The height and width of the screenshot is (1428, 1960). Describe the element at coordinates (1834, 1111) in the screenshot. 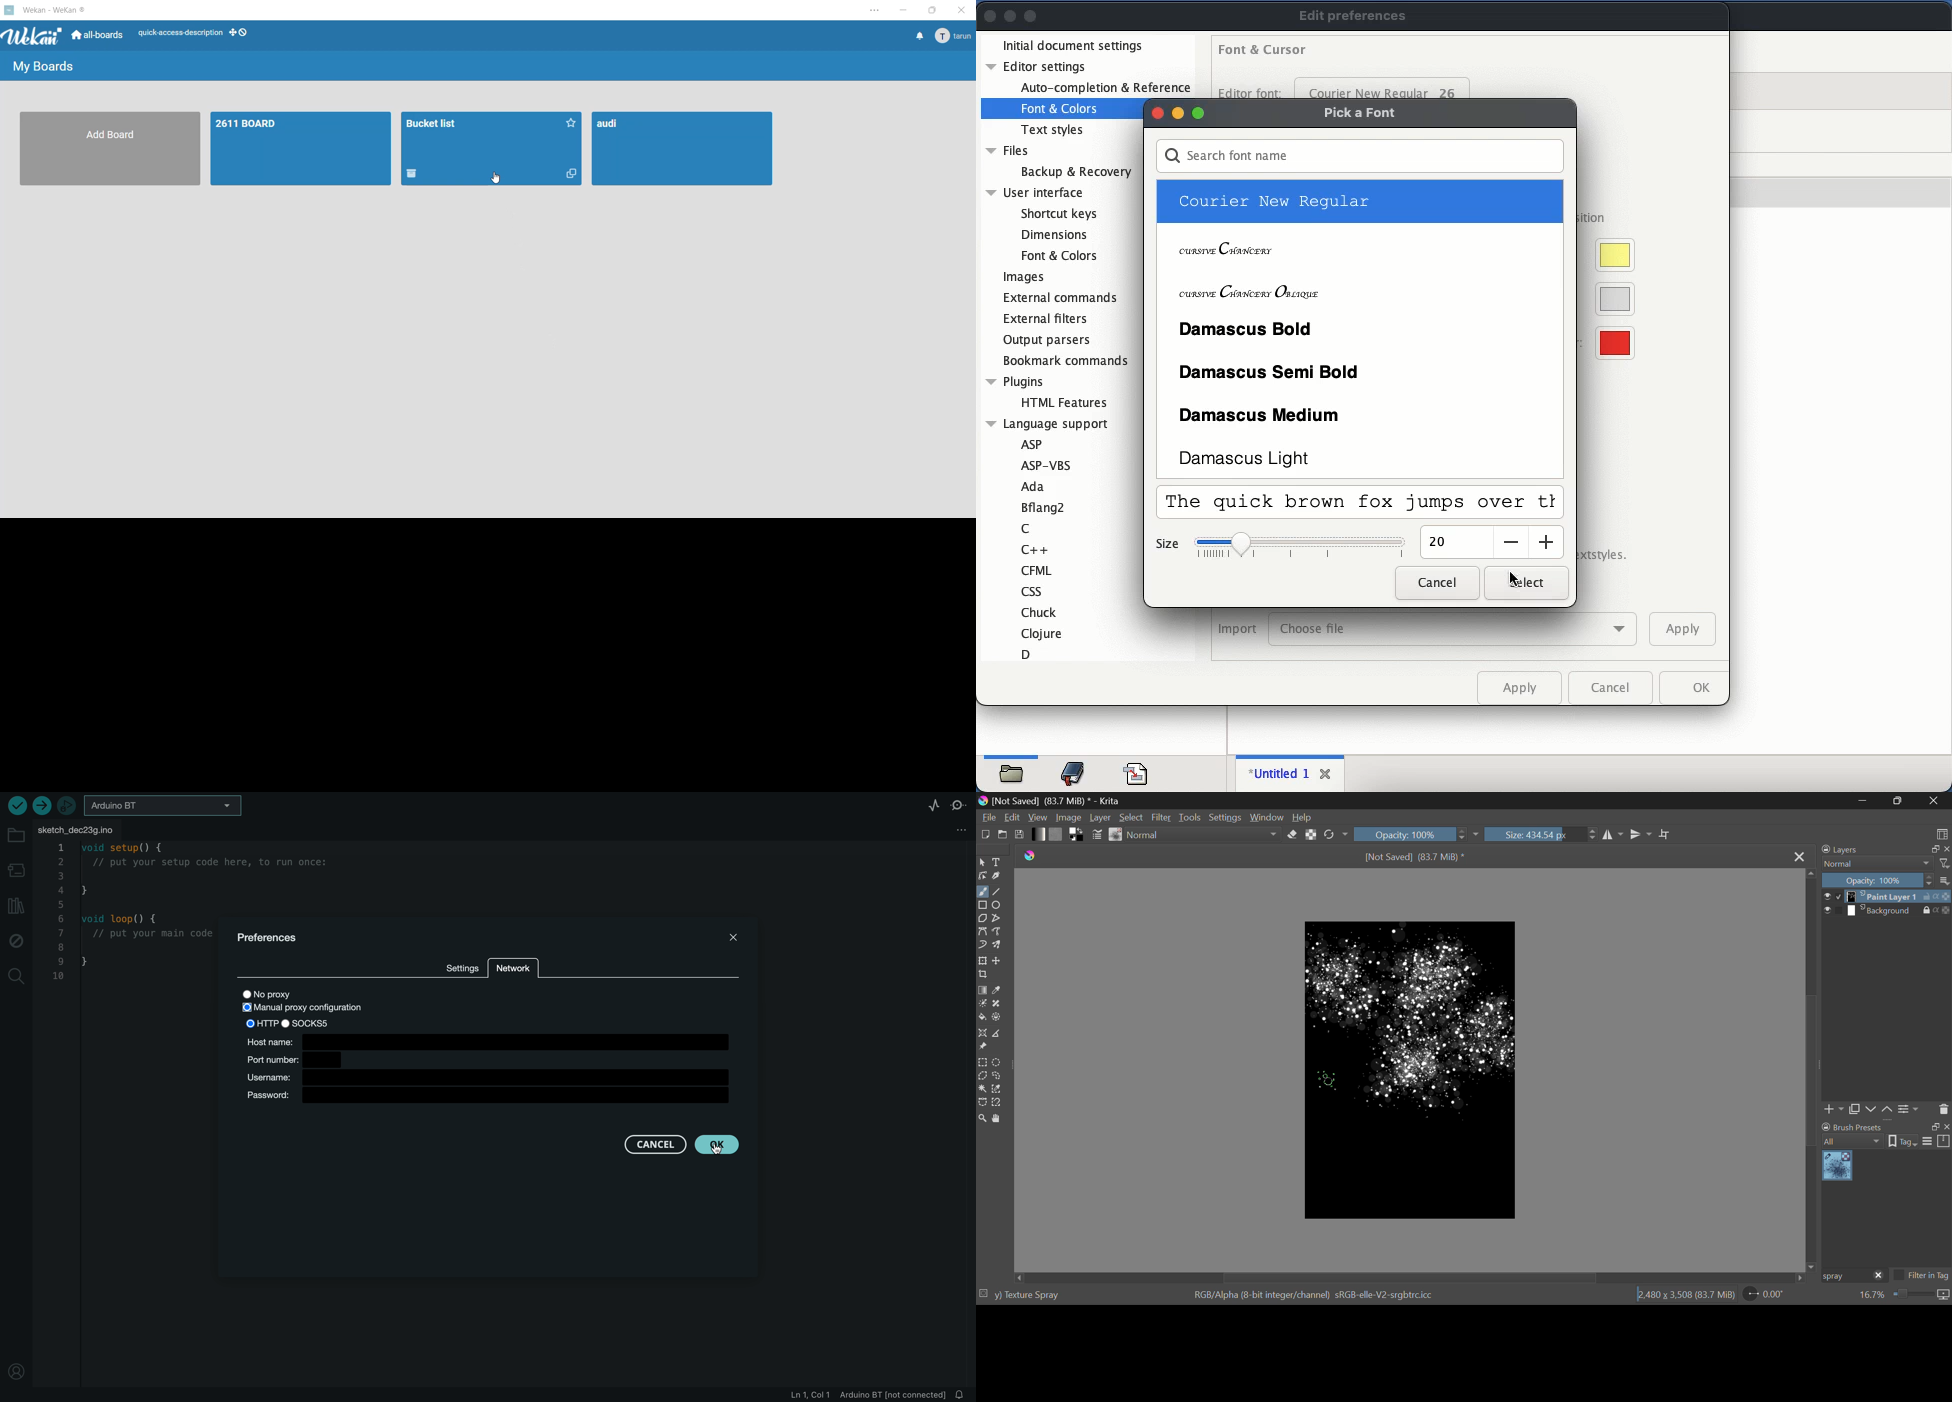

I see `Add Layer` at that location.